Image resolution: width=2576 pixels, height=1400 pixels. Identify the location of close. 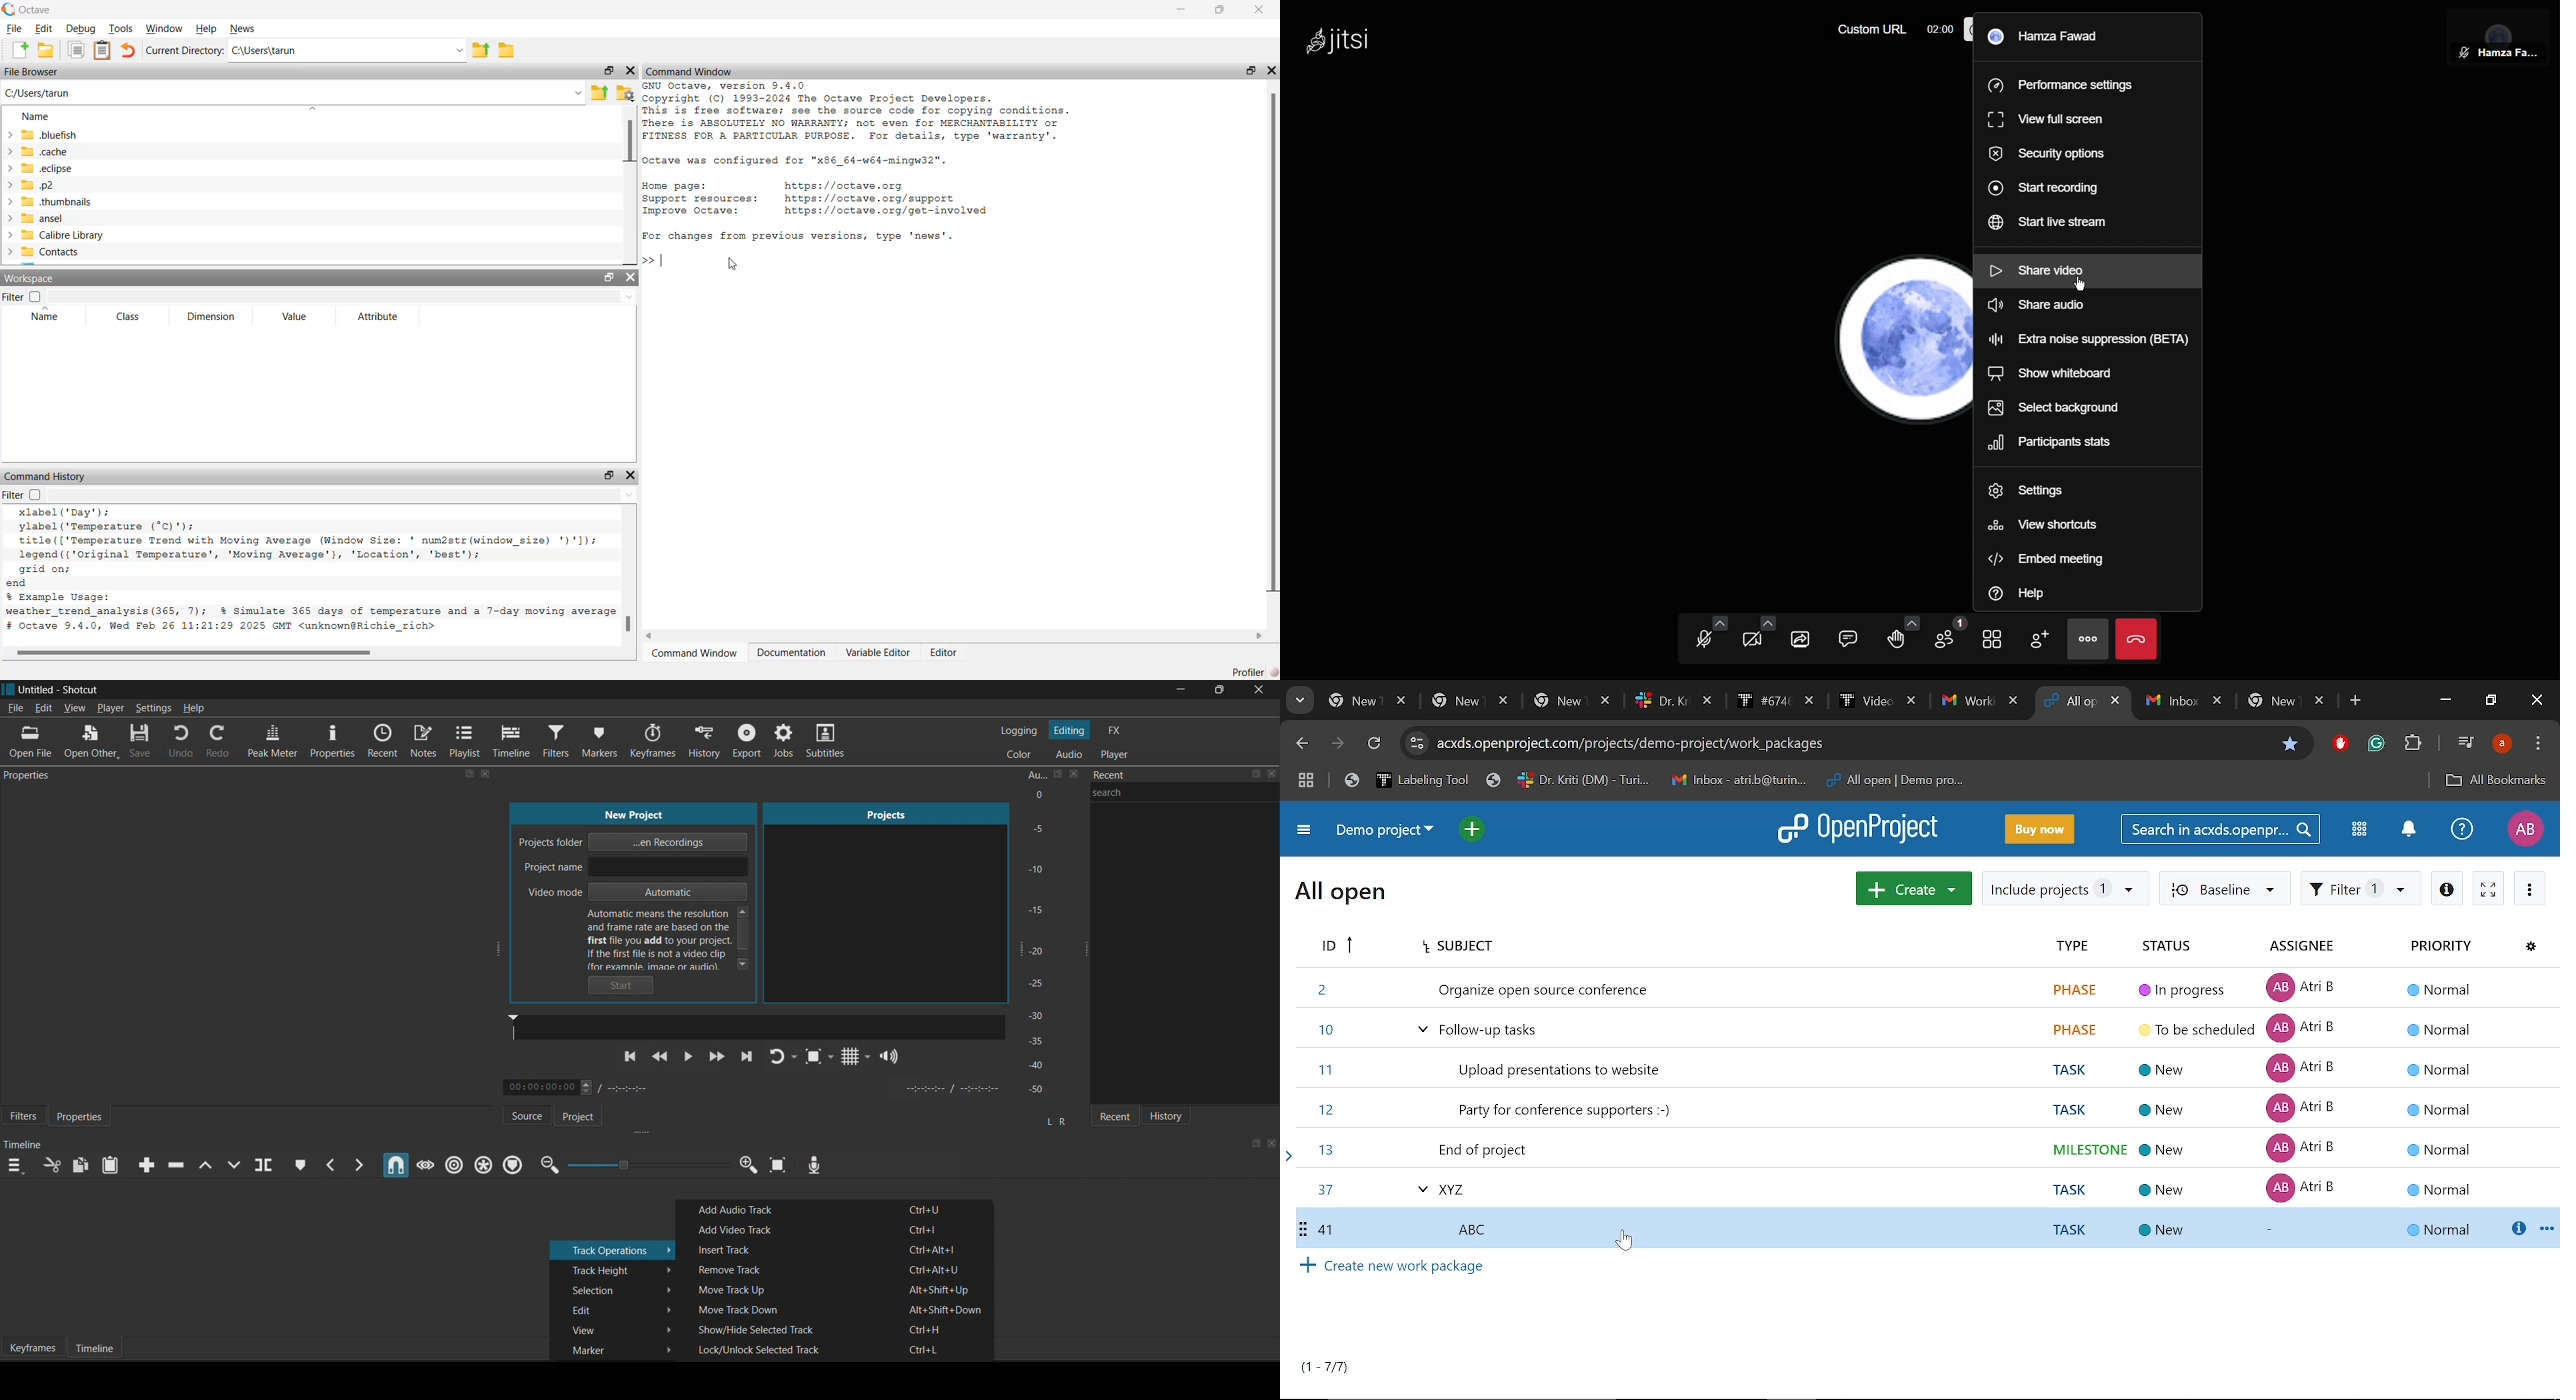
(1271, 70).